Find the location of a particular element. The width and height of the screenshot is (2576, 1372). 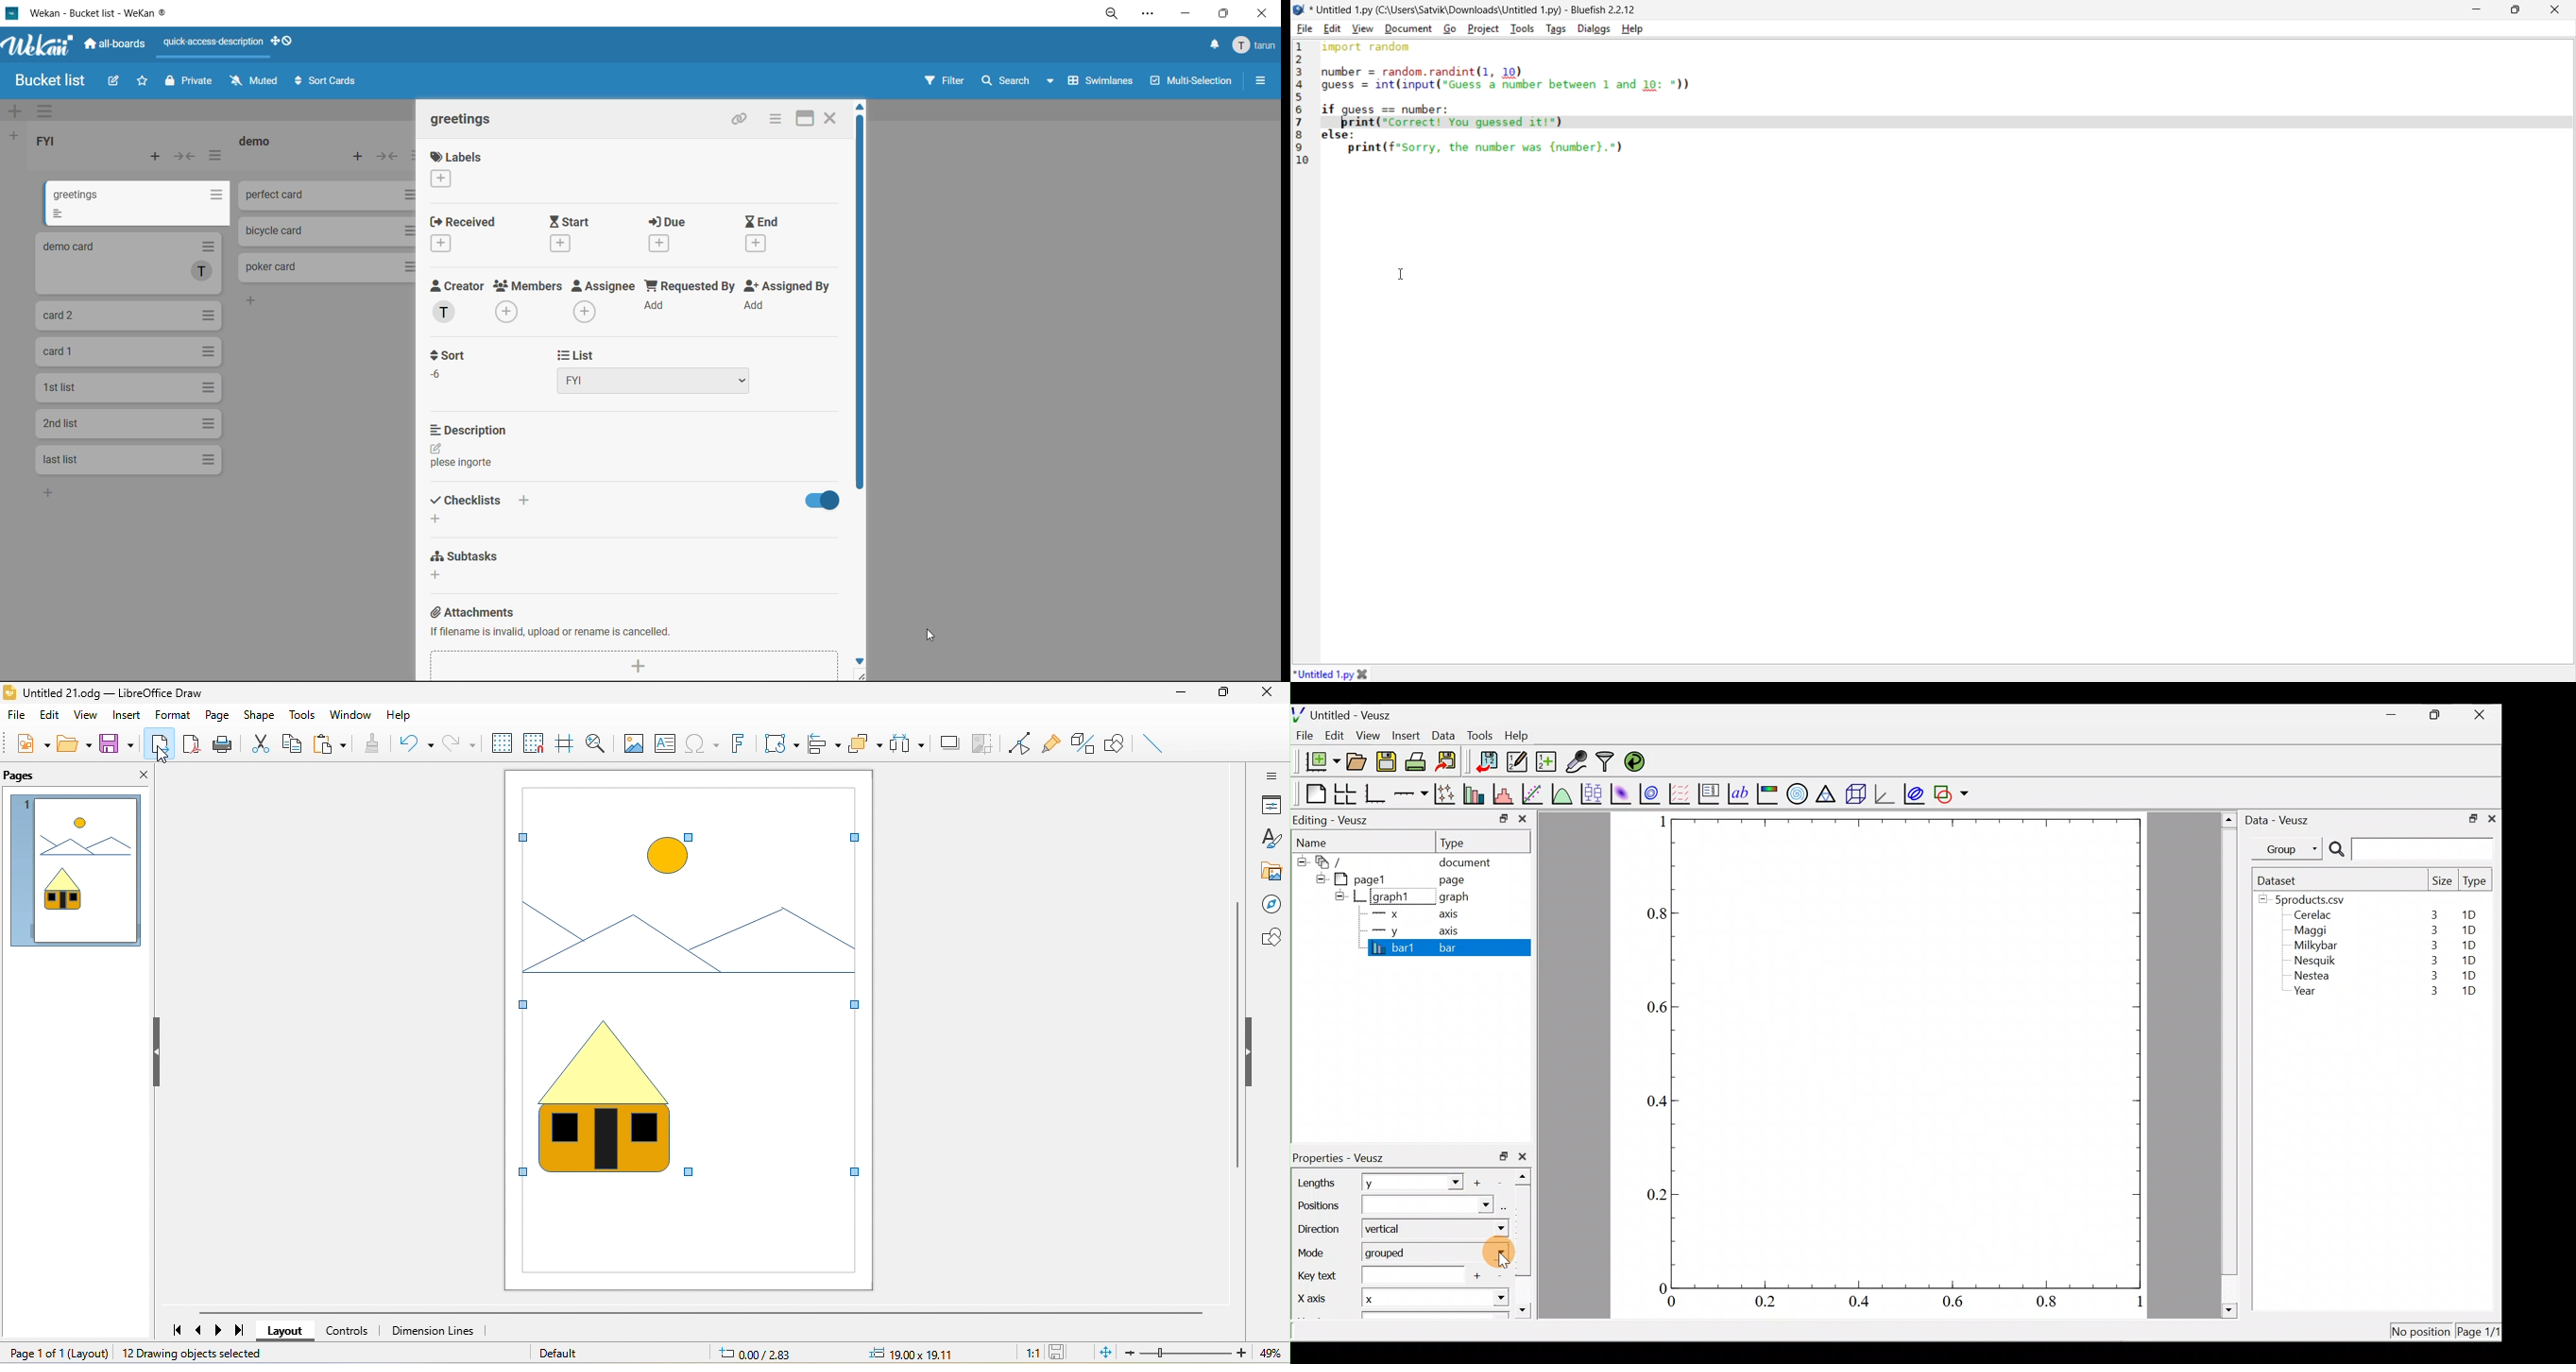

add checklist is located at coordinates (525, 500).